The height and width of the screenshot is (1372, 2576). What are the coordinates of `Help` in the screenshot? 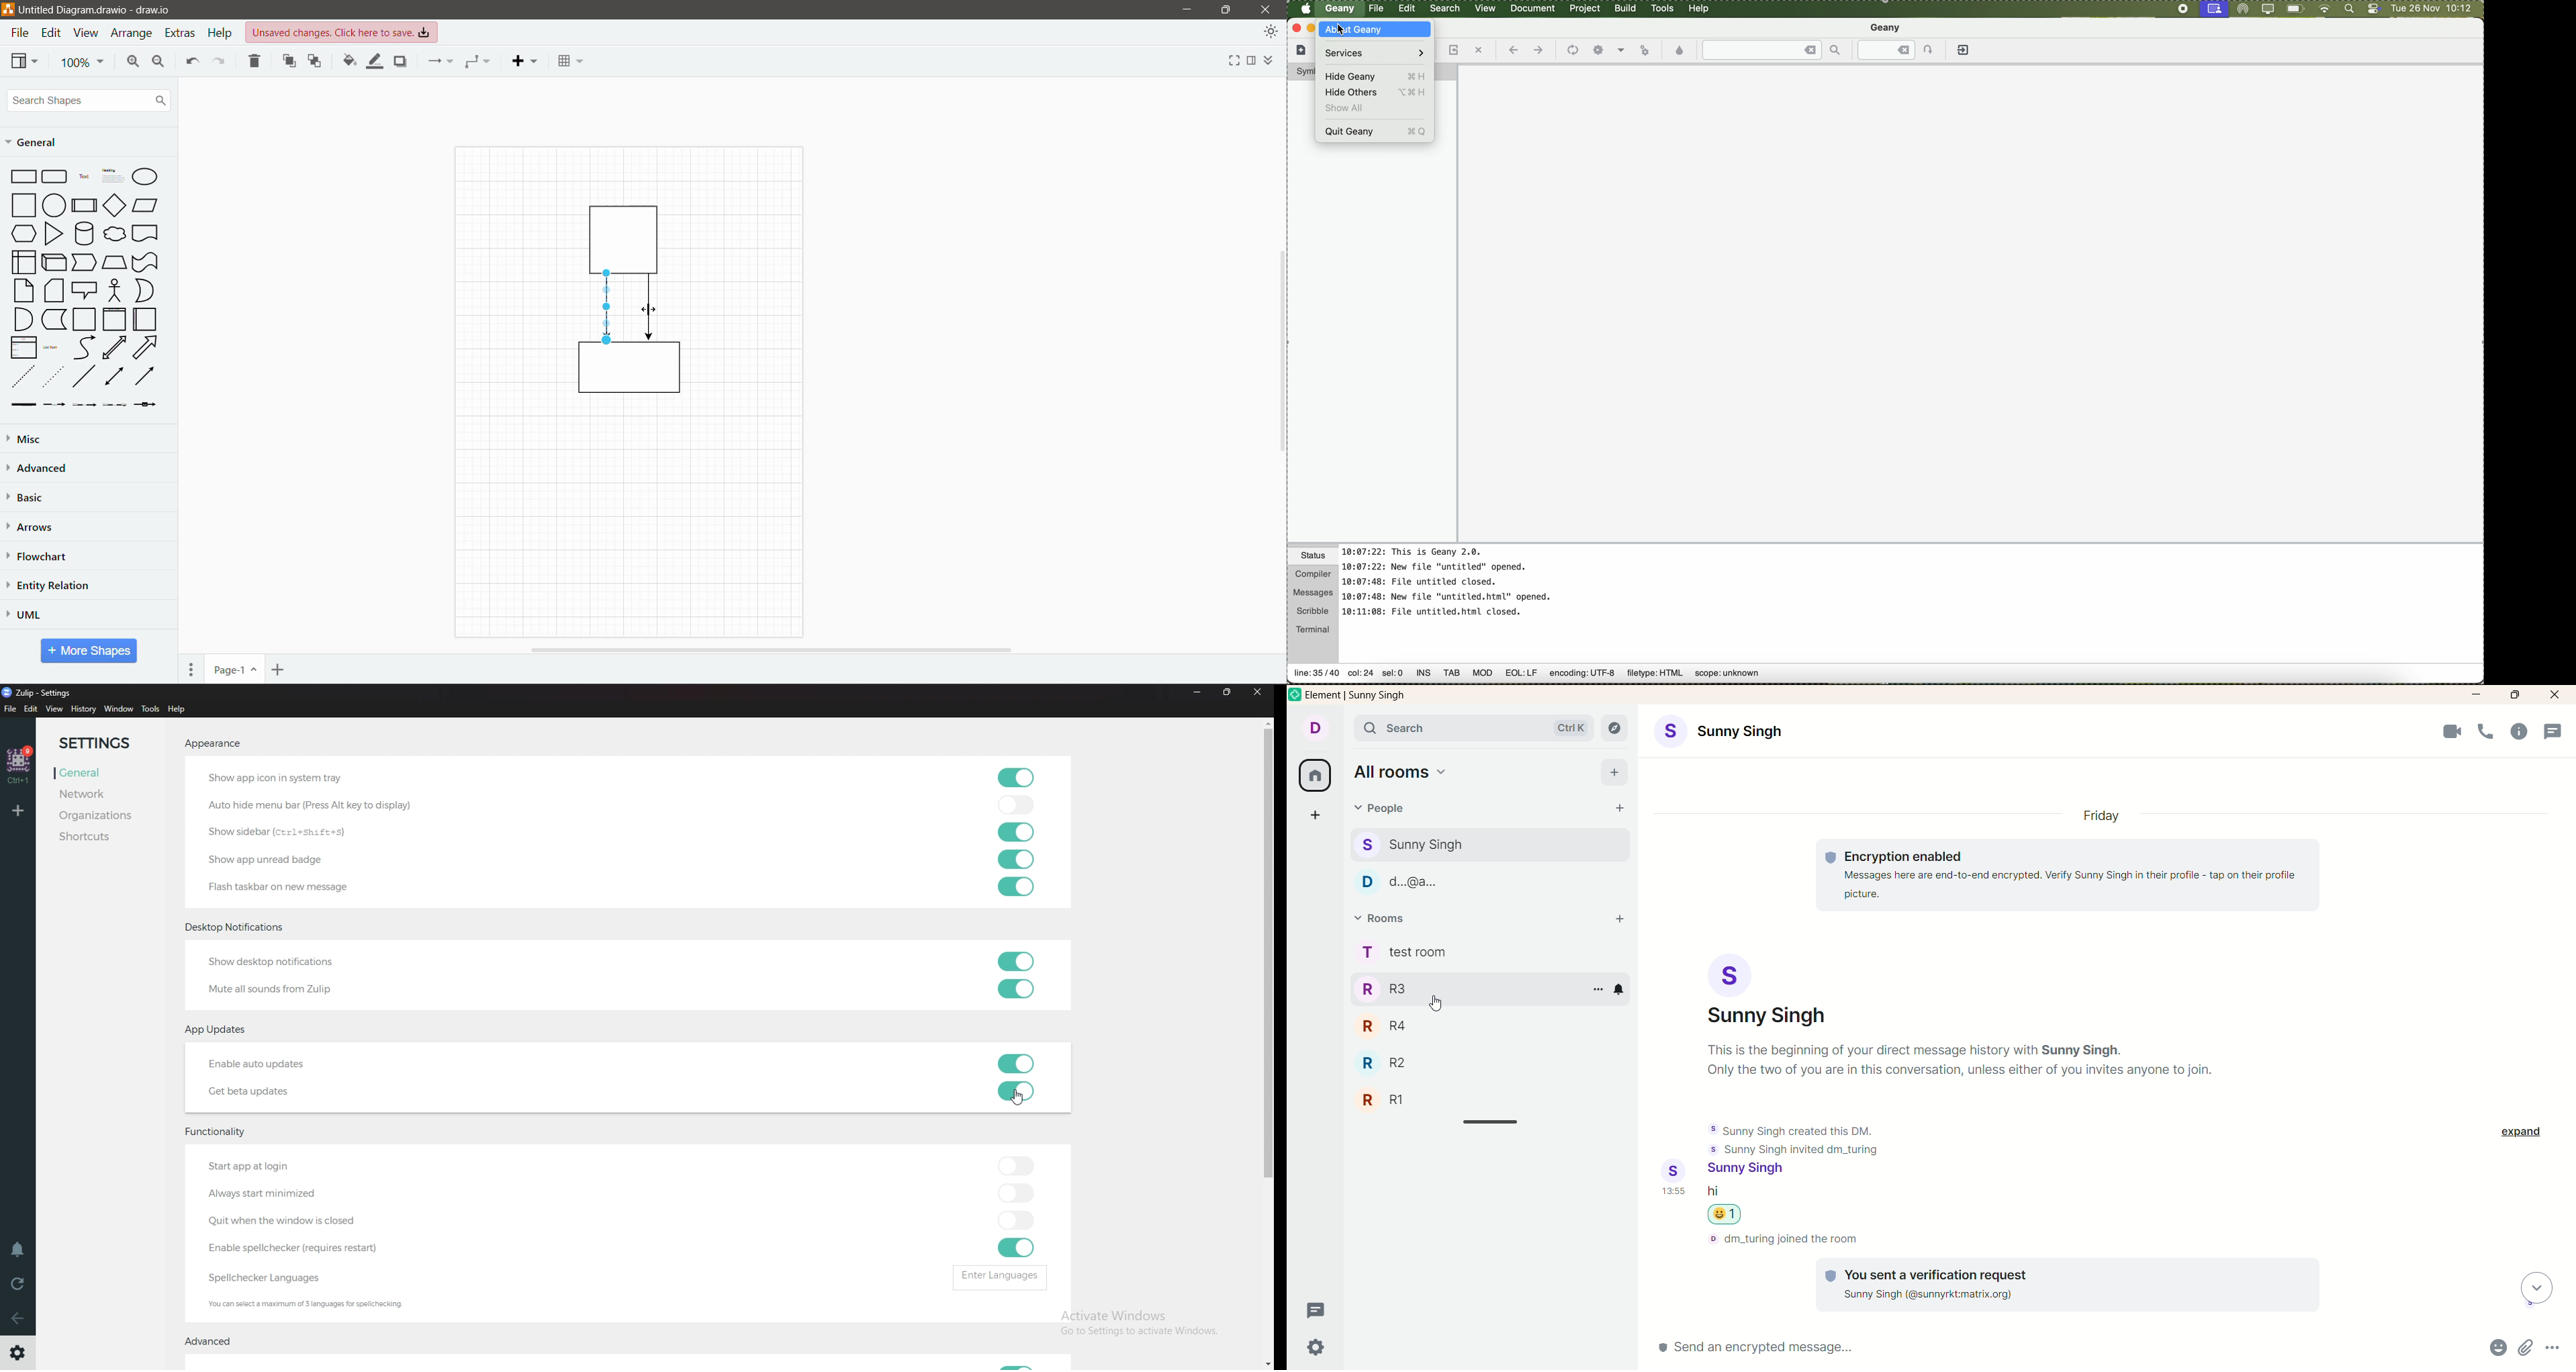 It's located at (222, 33).